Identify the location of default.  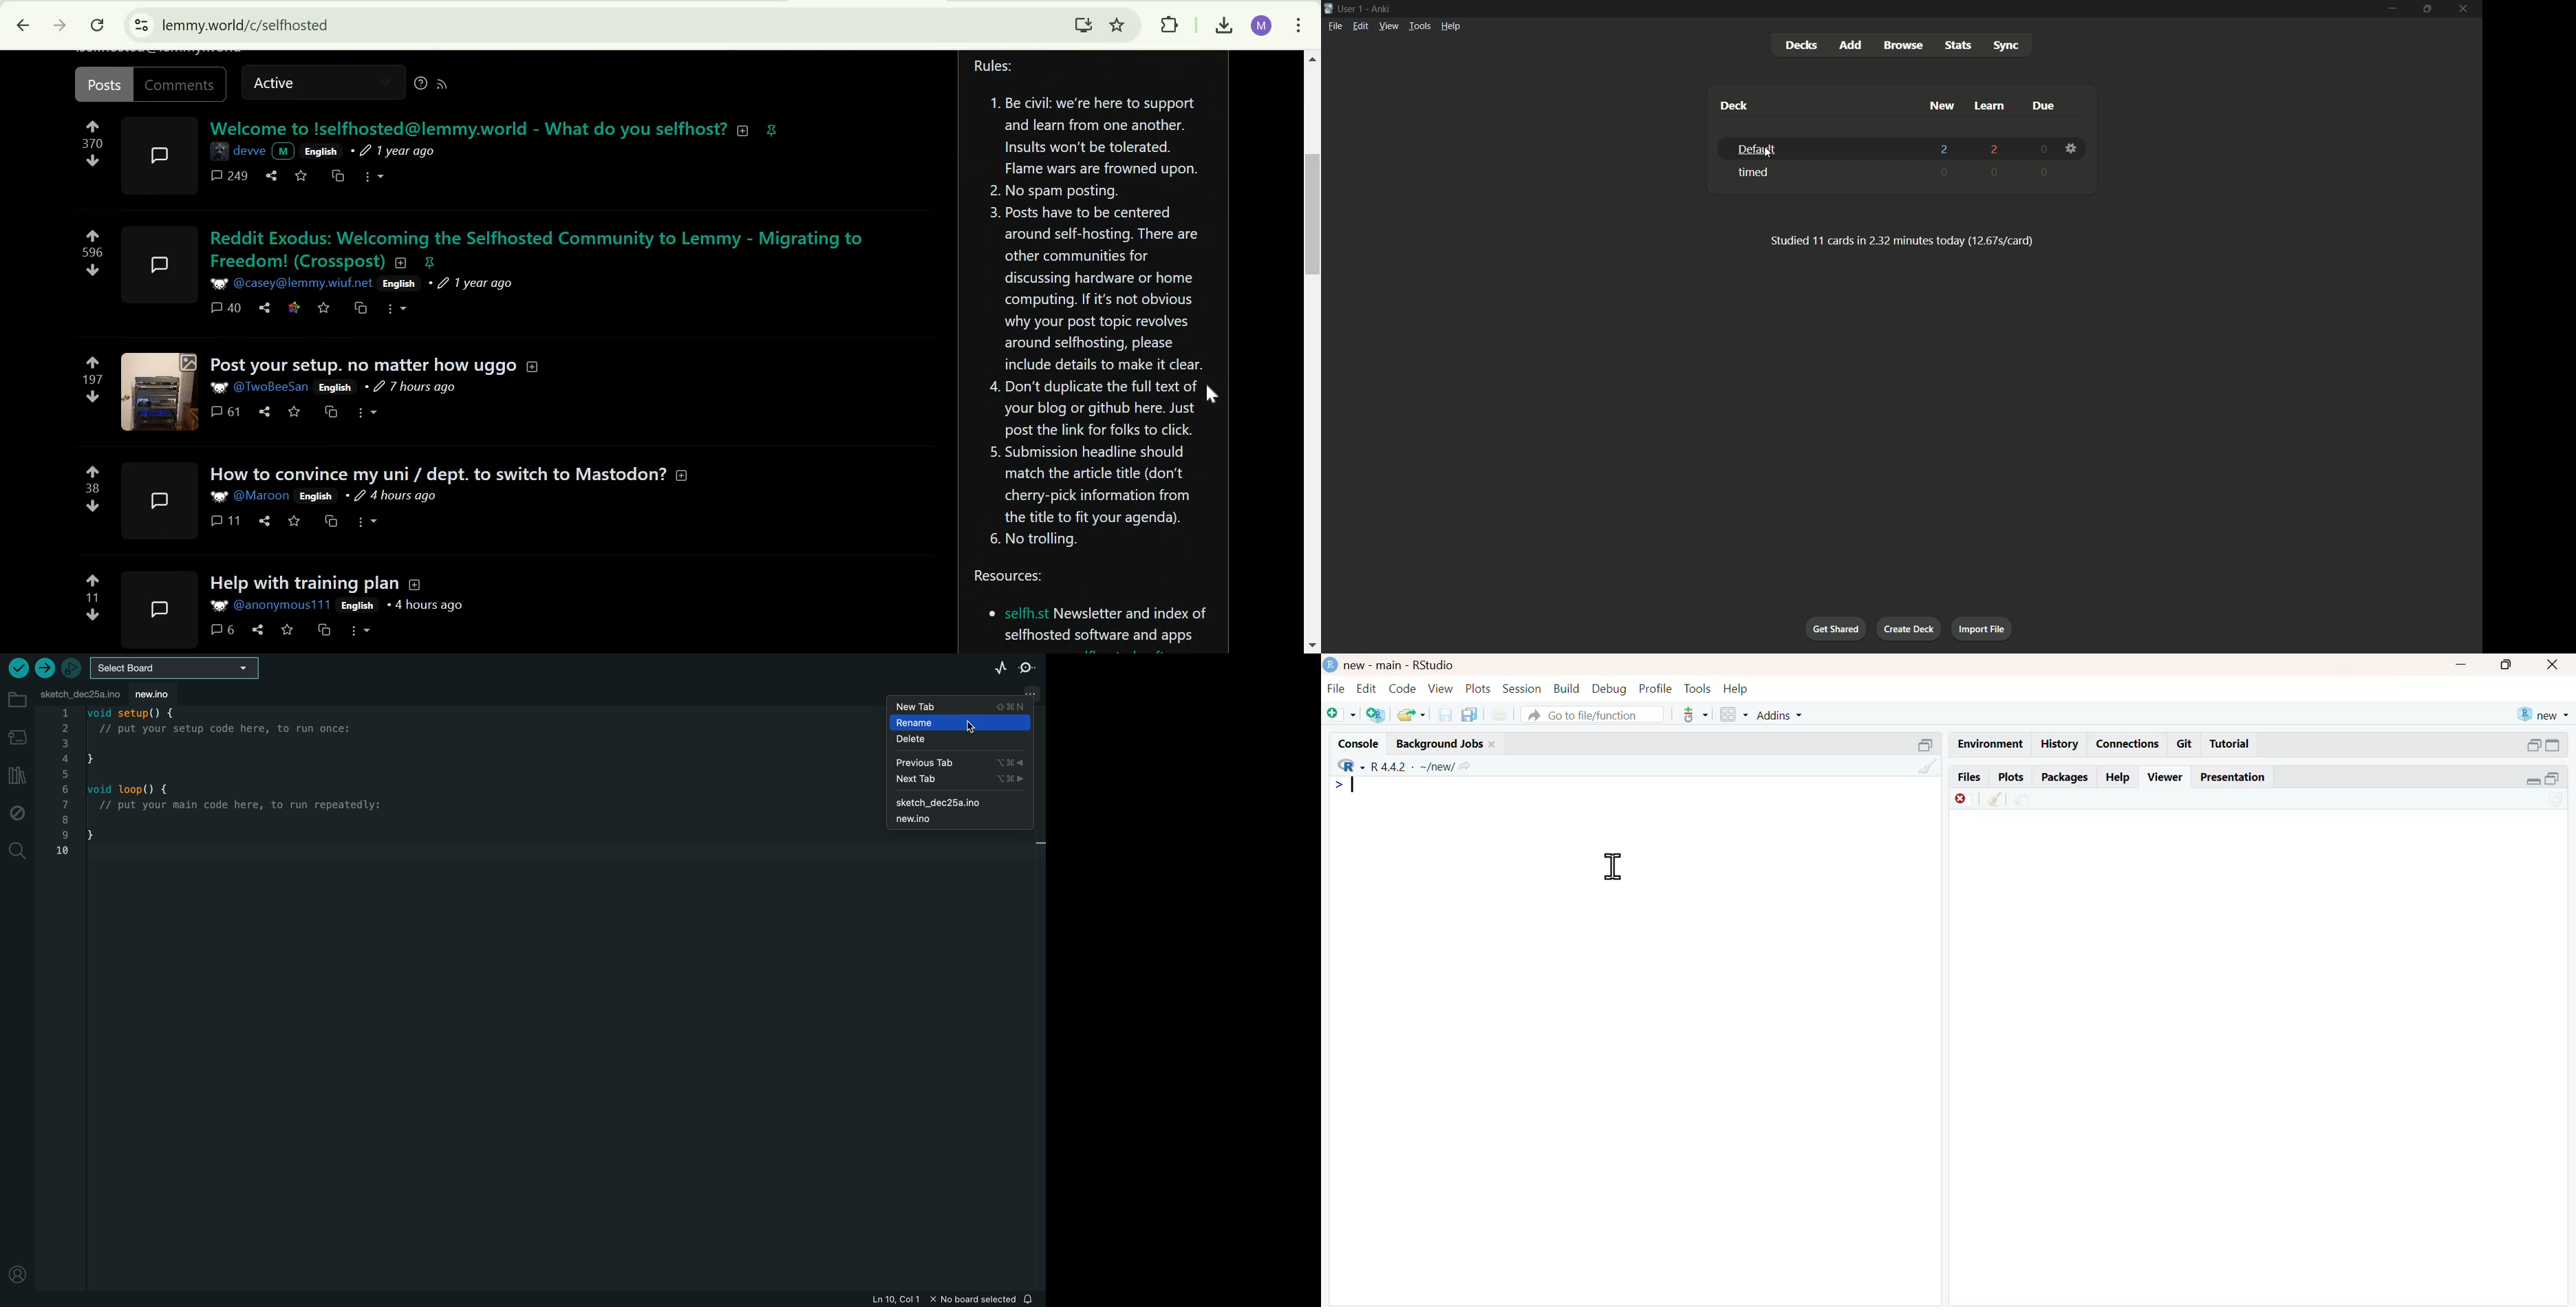
(1755, 150).